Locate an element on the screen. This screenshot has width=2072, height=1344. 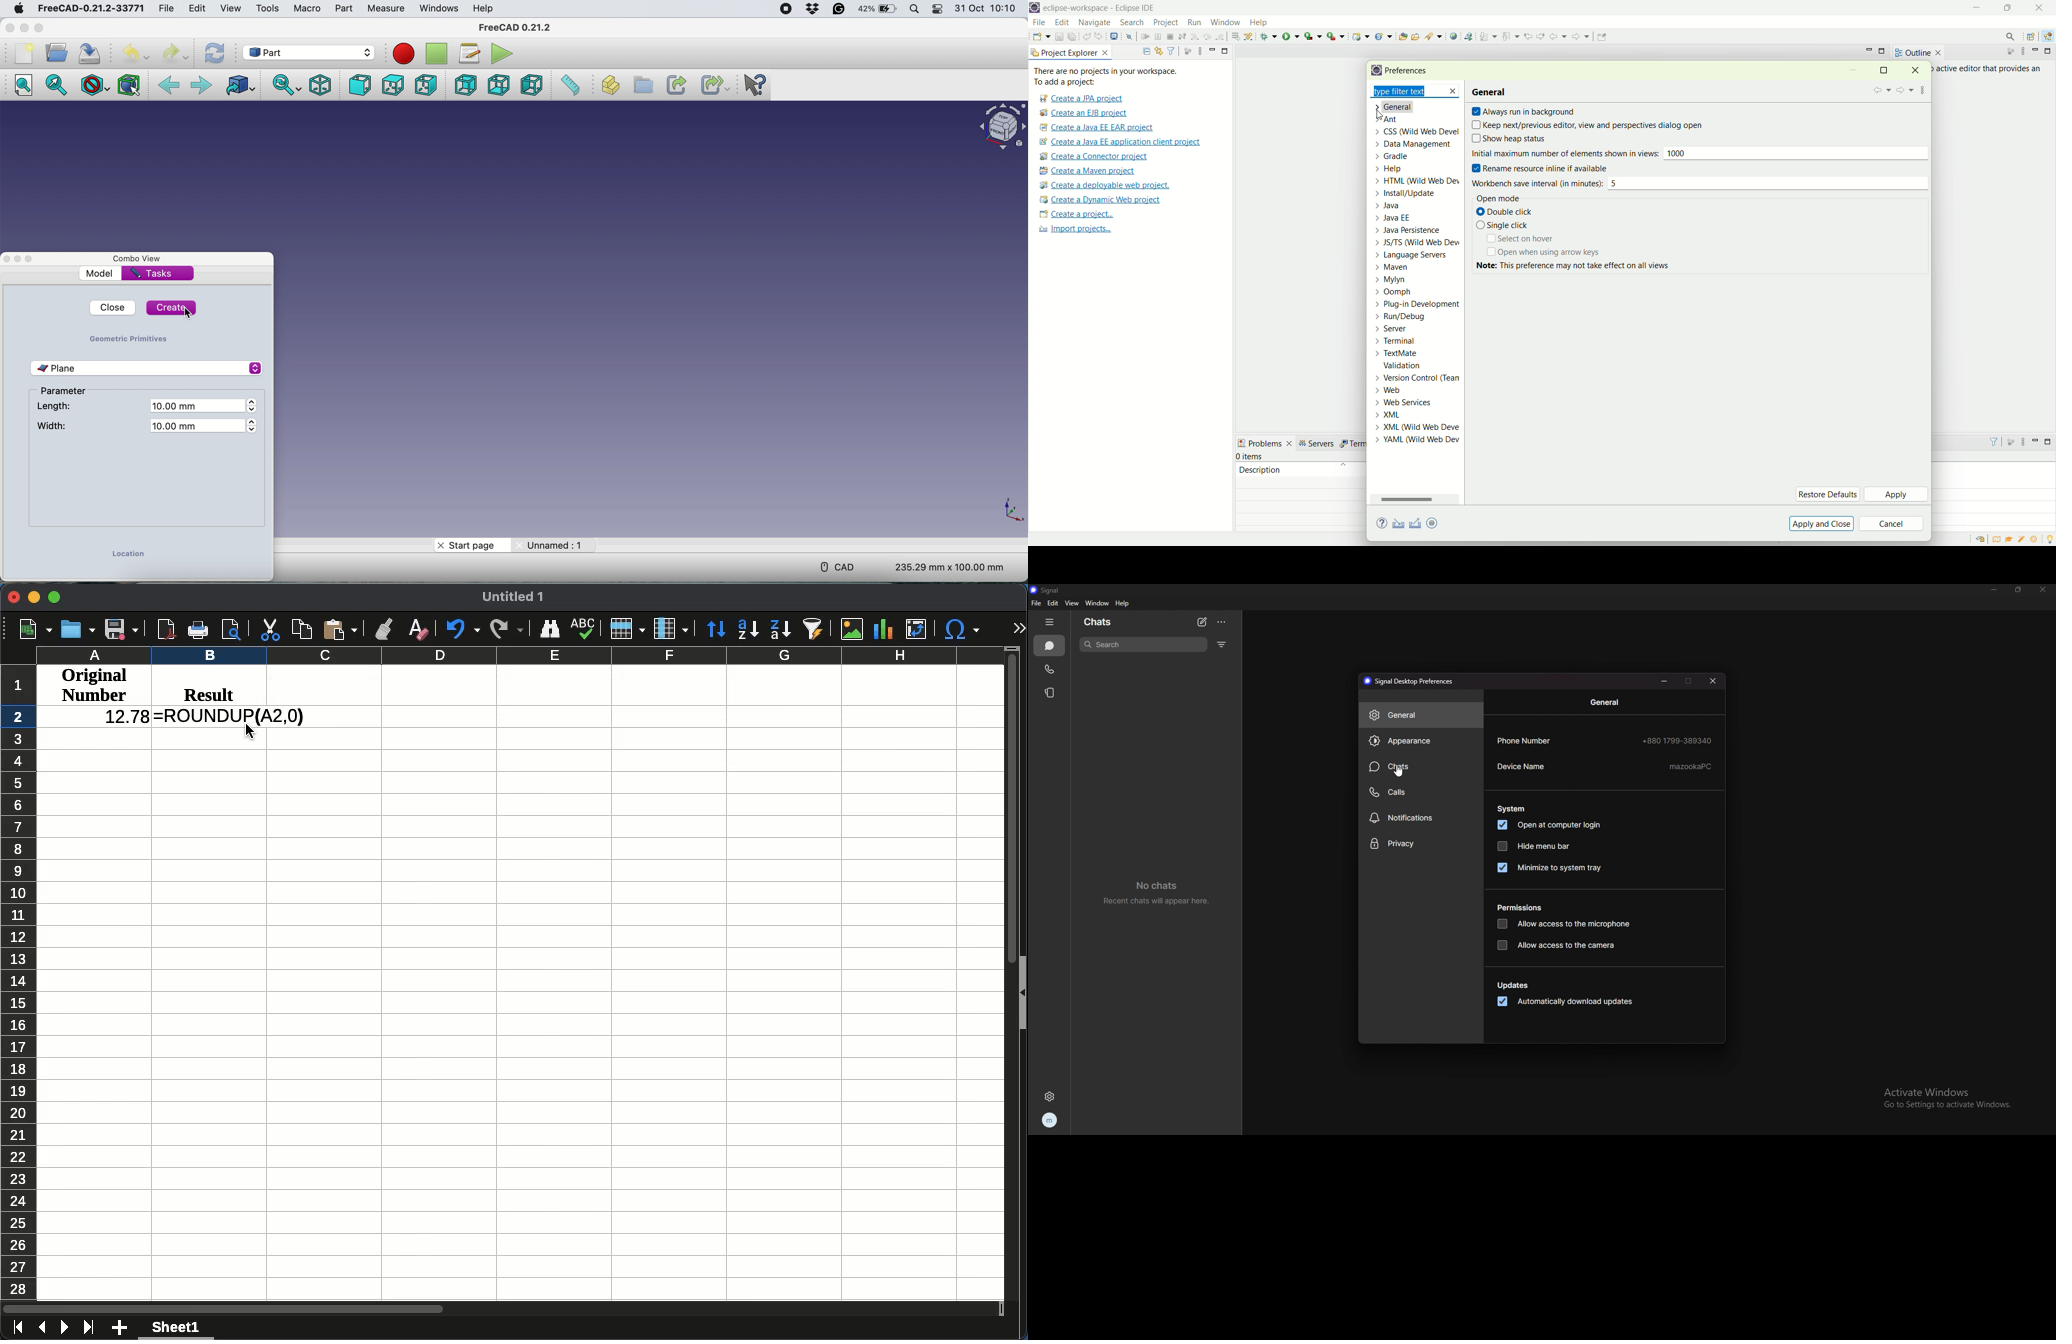
servers is located at coordinates (1319, 443).